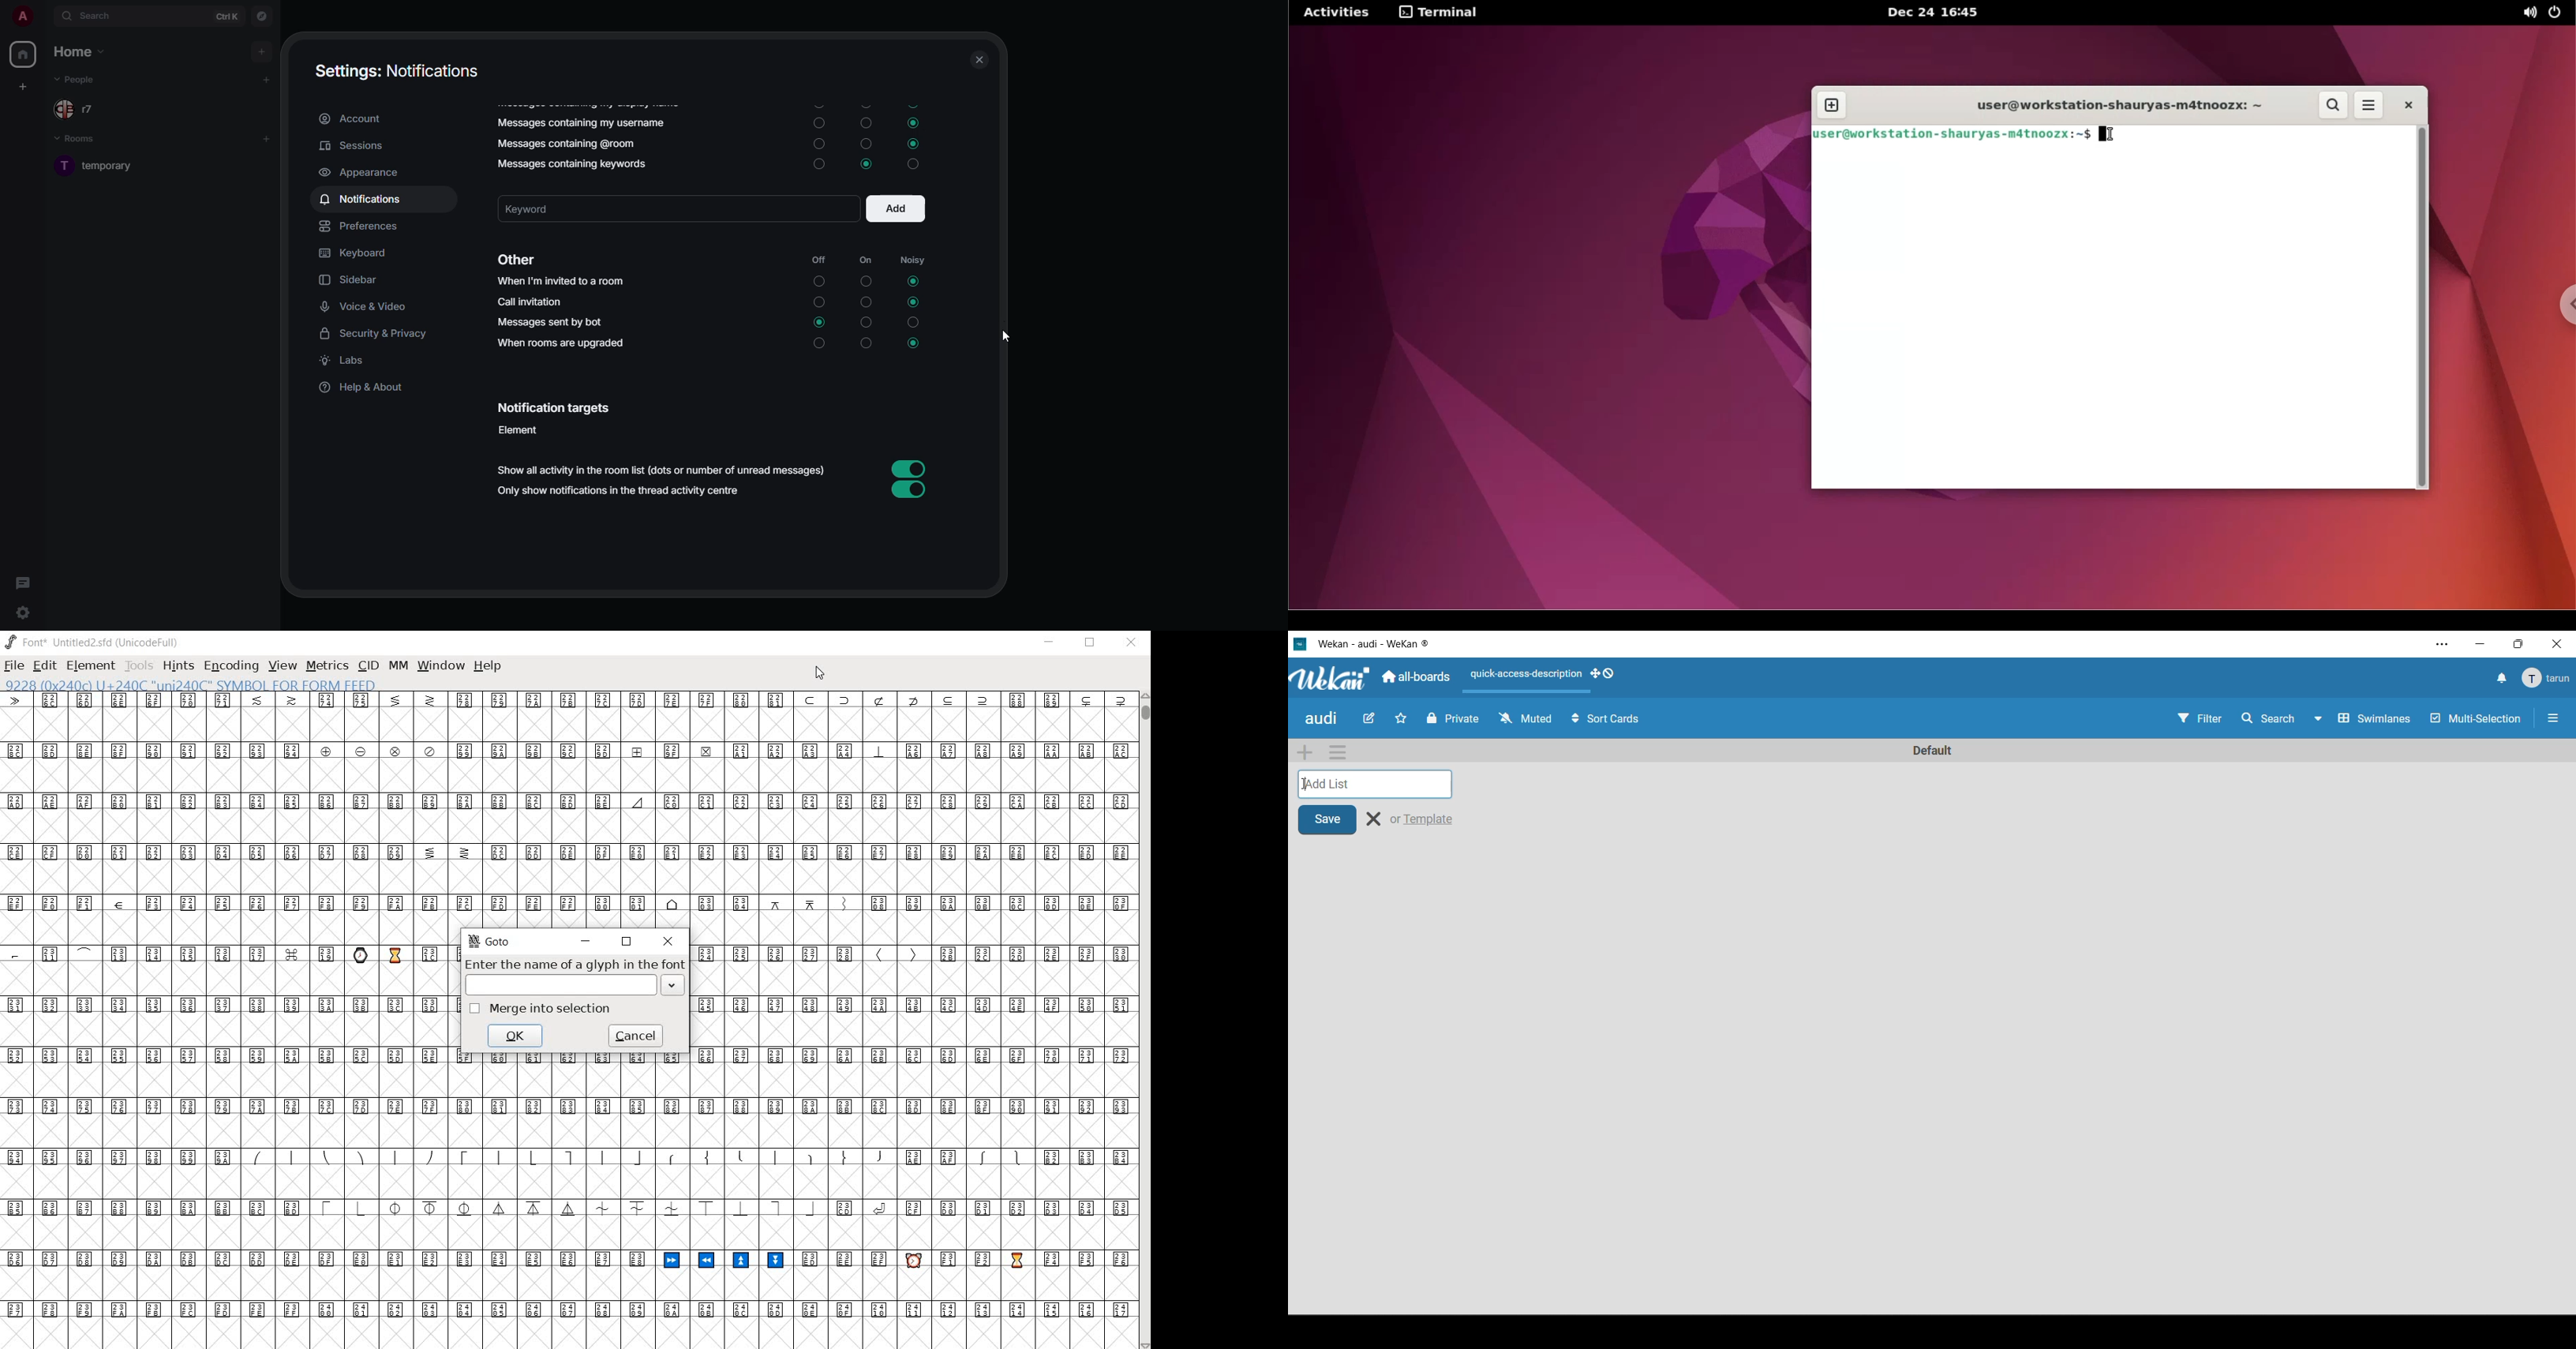 The image size is (2576, 1372). I want to click on search, so click(94, 17).